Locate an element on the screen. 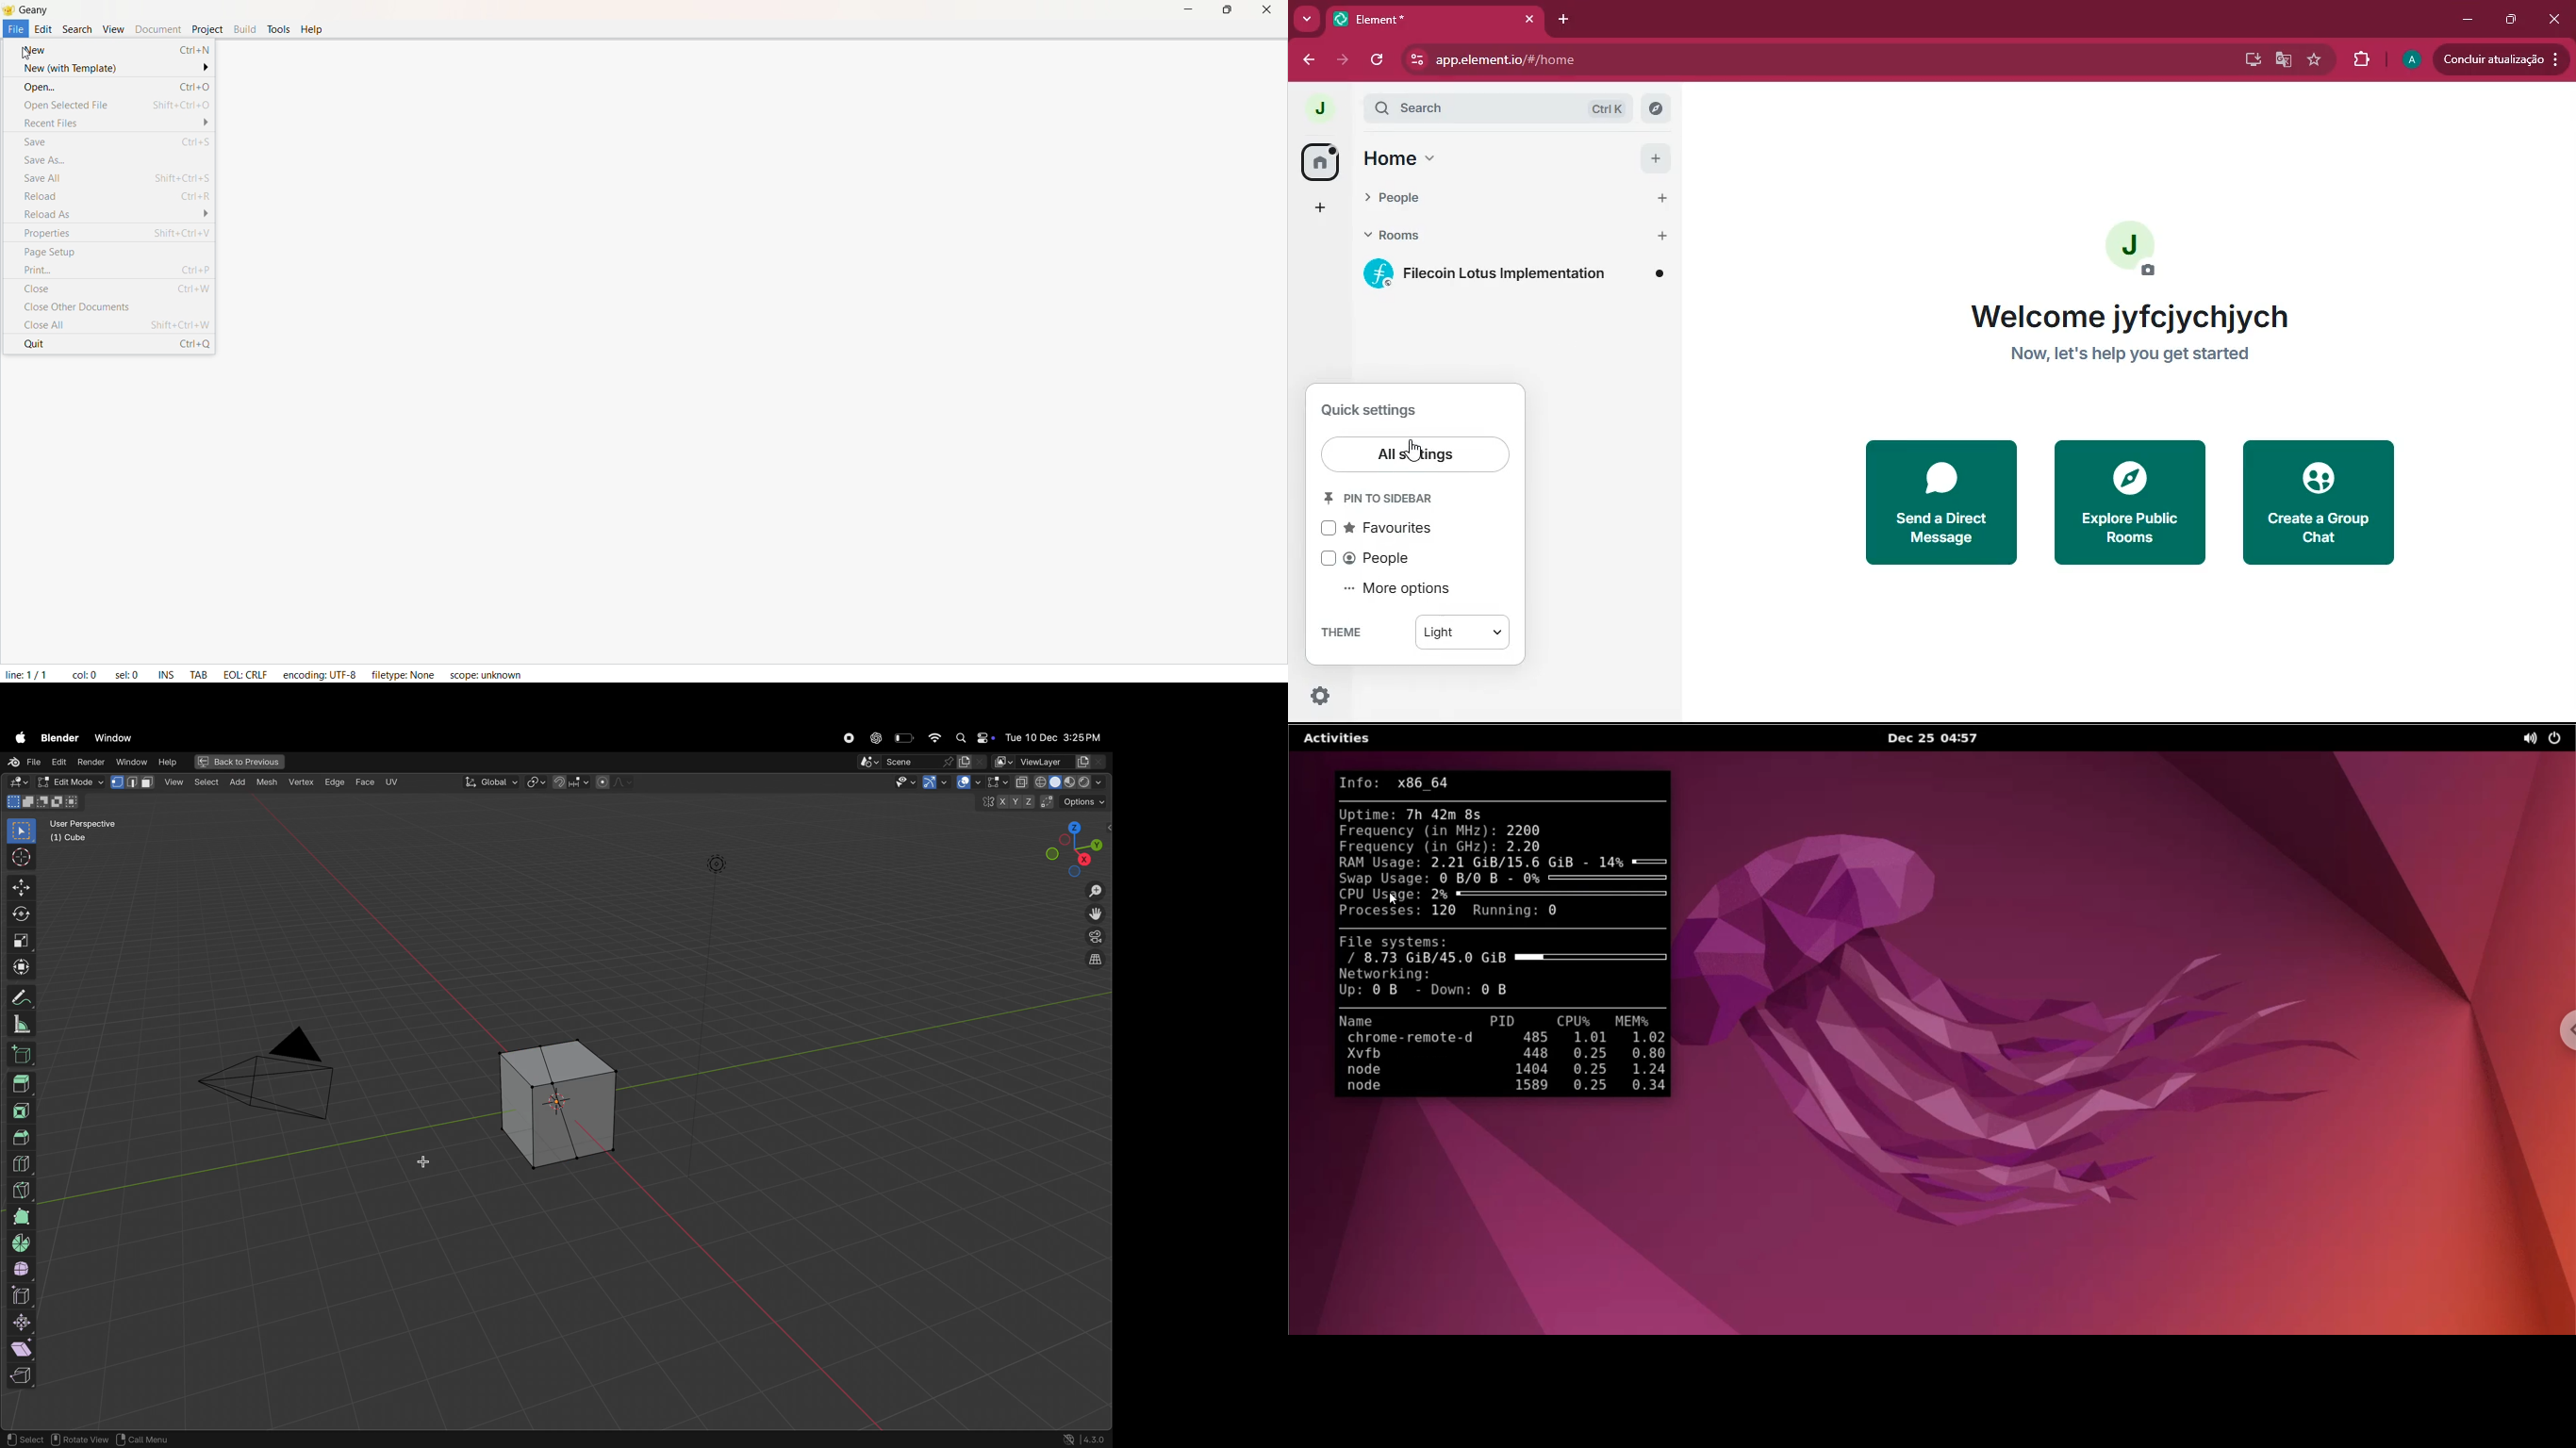  cursor is located at coordinates (1416, 448).